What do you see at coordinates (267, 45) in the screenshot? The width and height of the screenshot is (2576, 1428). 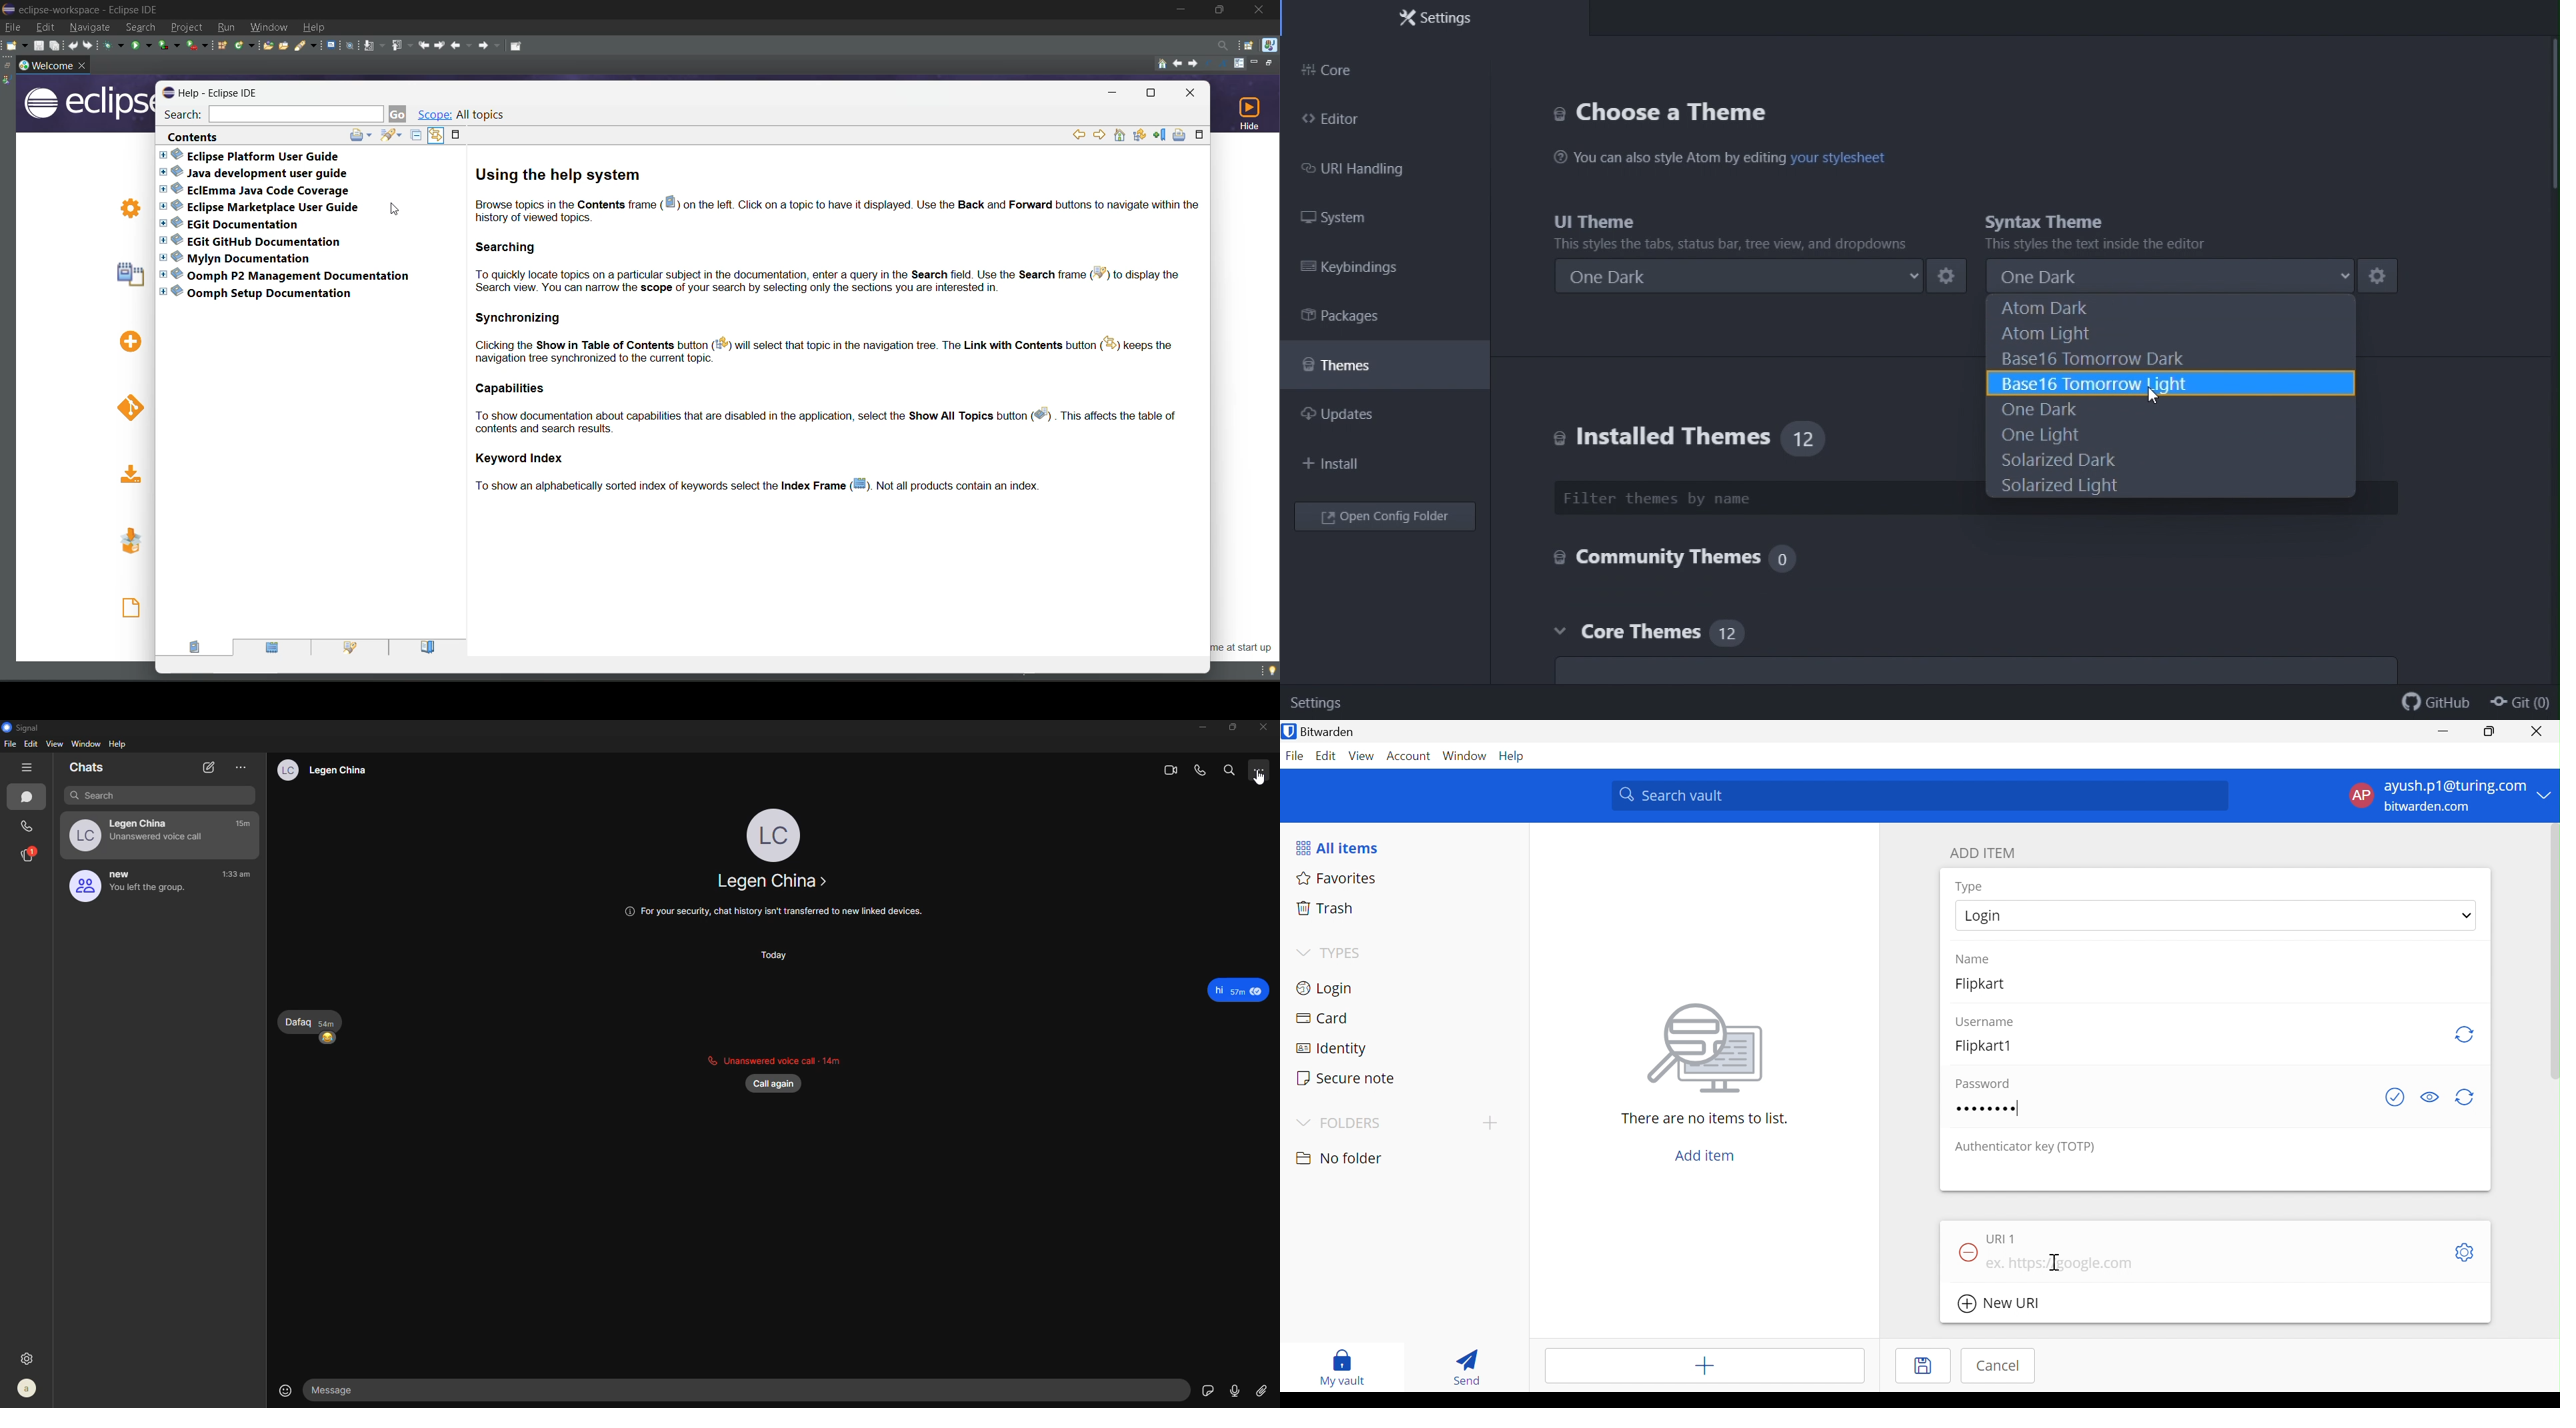 I see `open type` at bounding box center [267, 45].